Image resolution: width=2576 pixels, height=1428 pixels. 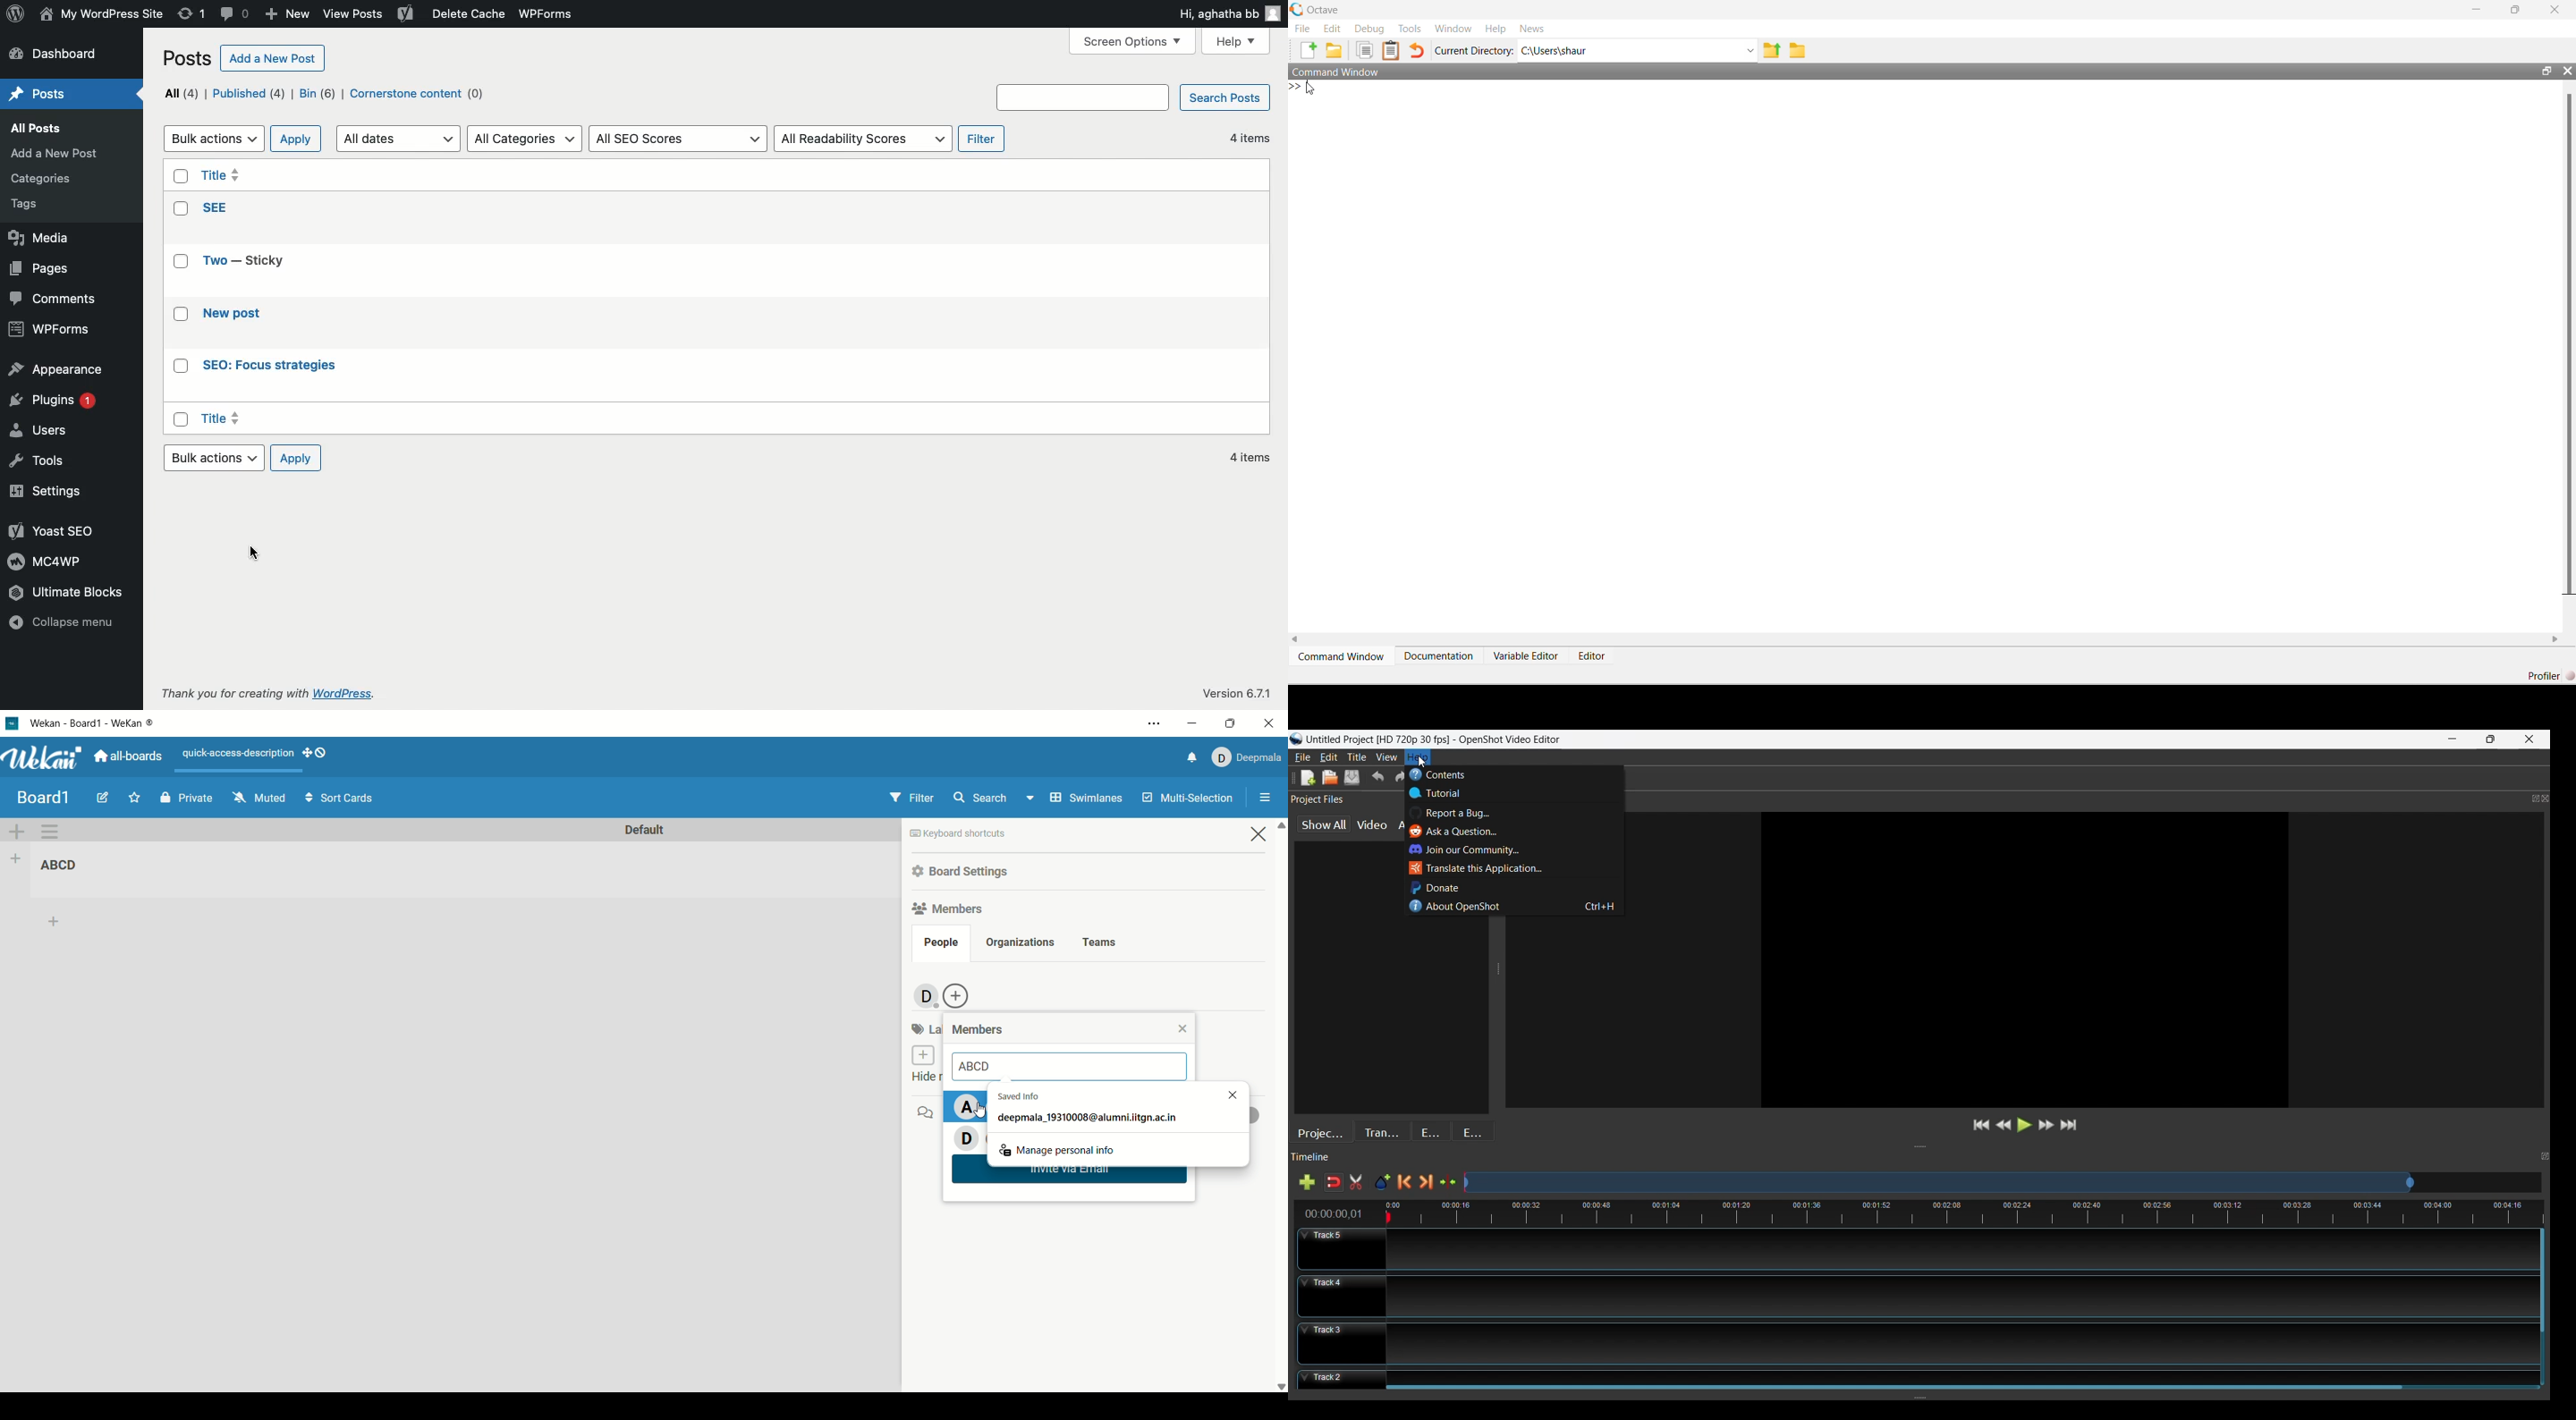 What do you see at coordinates (526, 138) in the screenshot?
I see `All categories` at bounding box center [526, 138].